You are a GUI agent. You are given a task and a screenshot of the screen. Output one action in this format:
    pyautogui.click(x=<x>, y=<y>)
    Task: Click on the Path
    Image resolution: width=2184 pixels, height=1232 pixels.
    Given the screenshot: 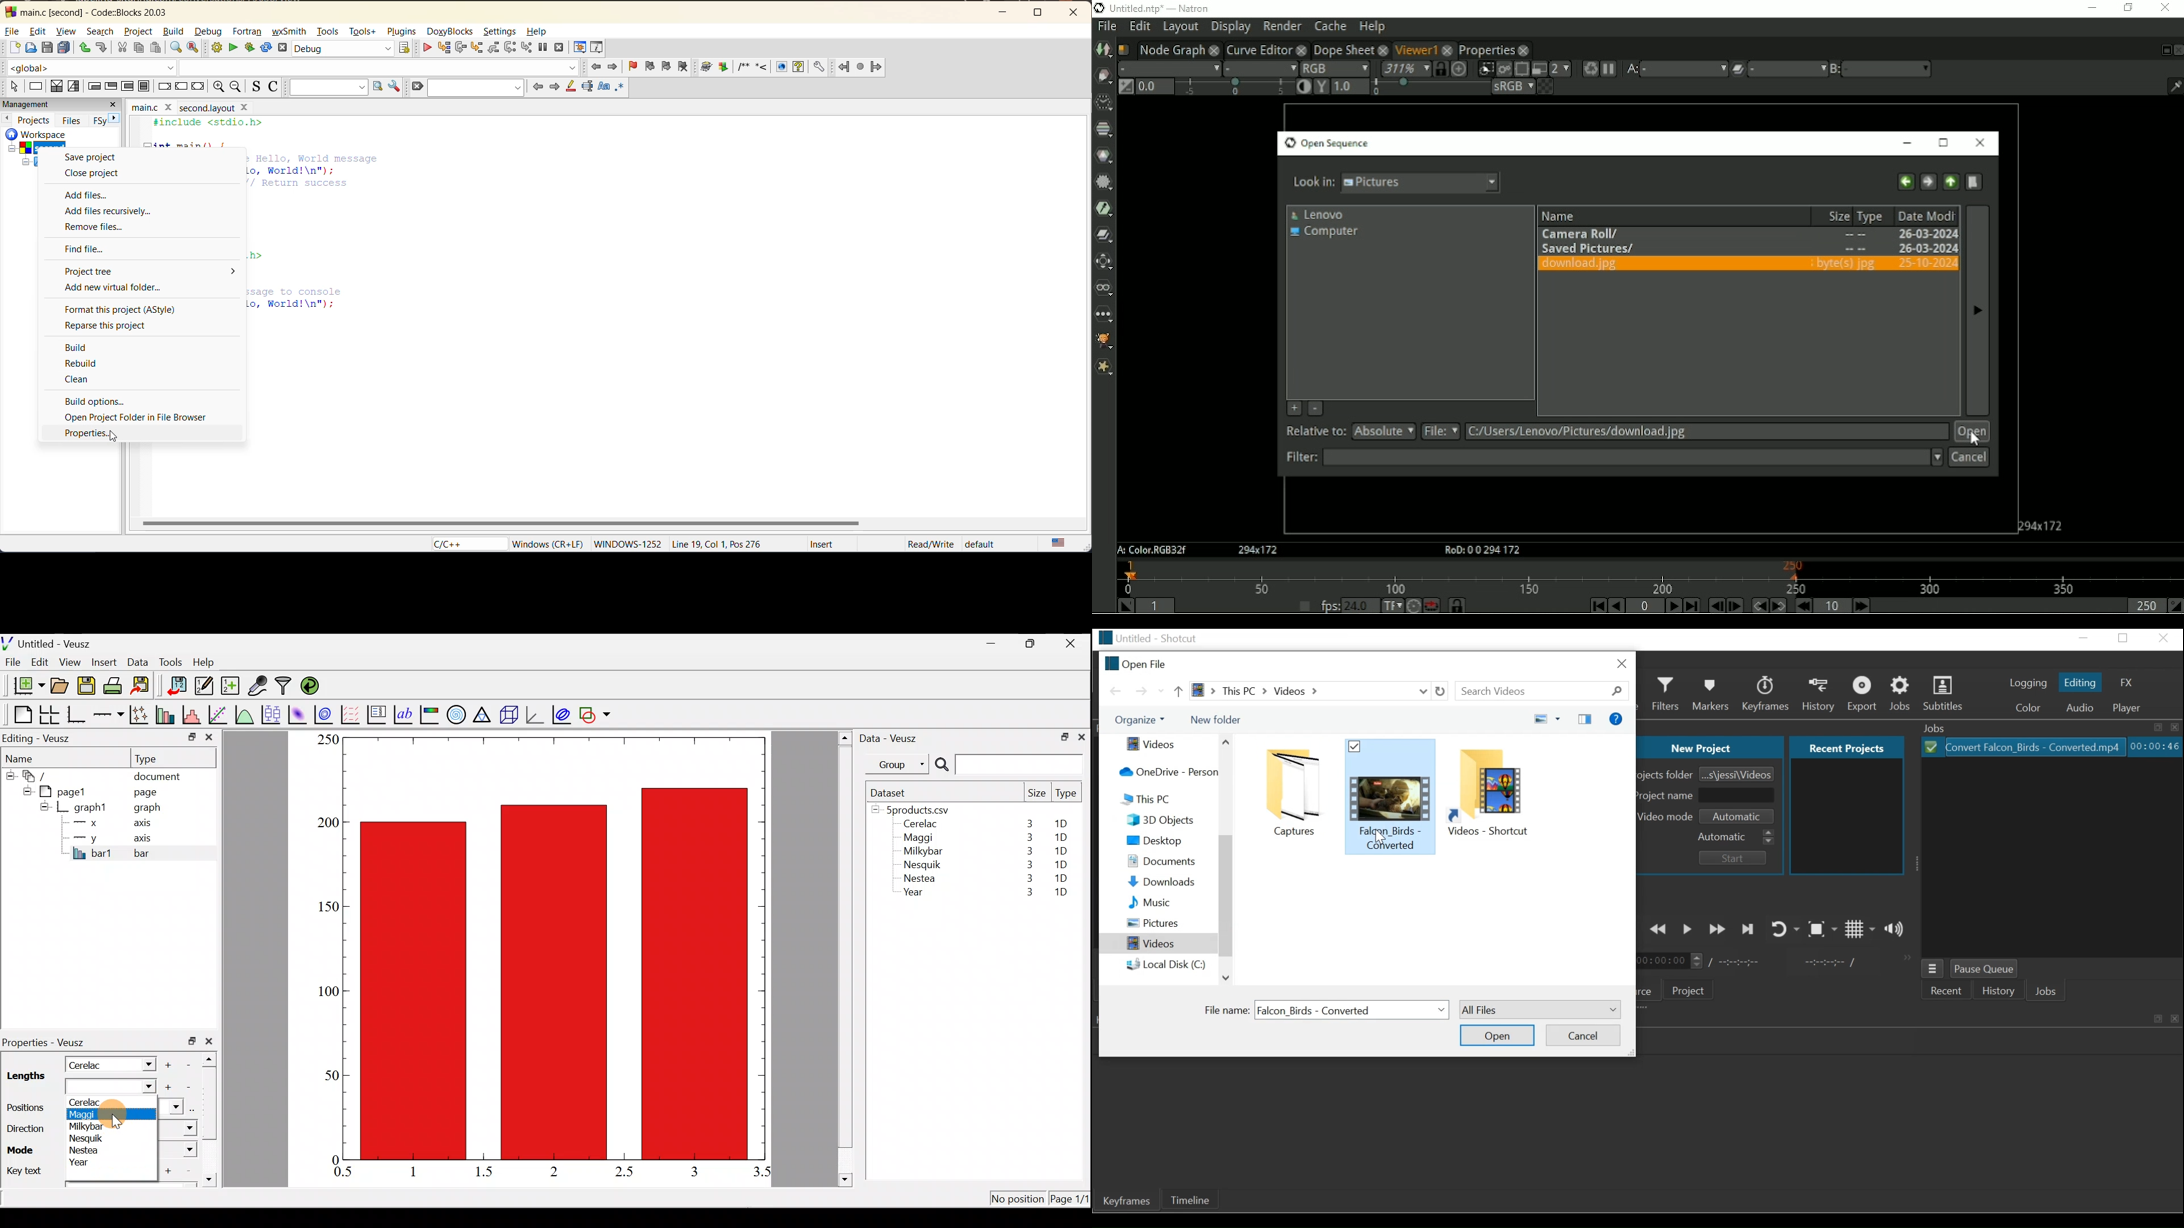 What is the action you would take?
    pyautogui.click(x=1309, y=690)
    